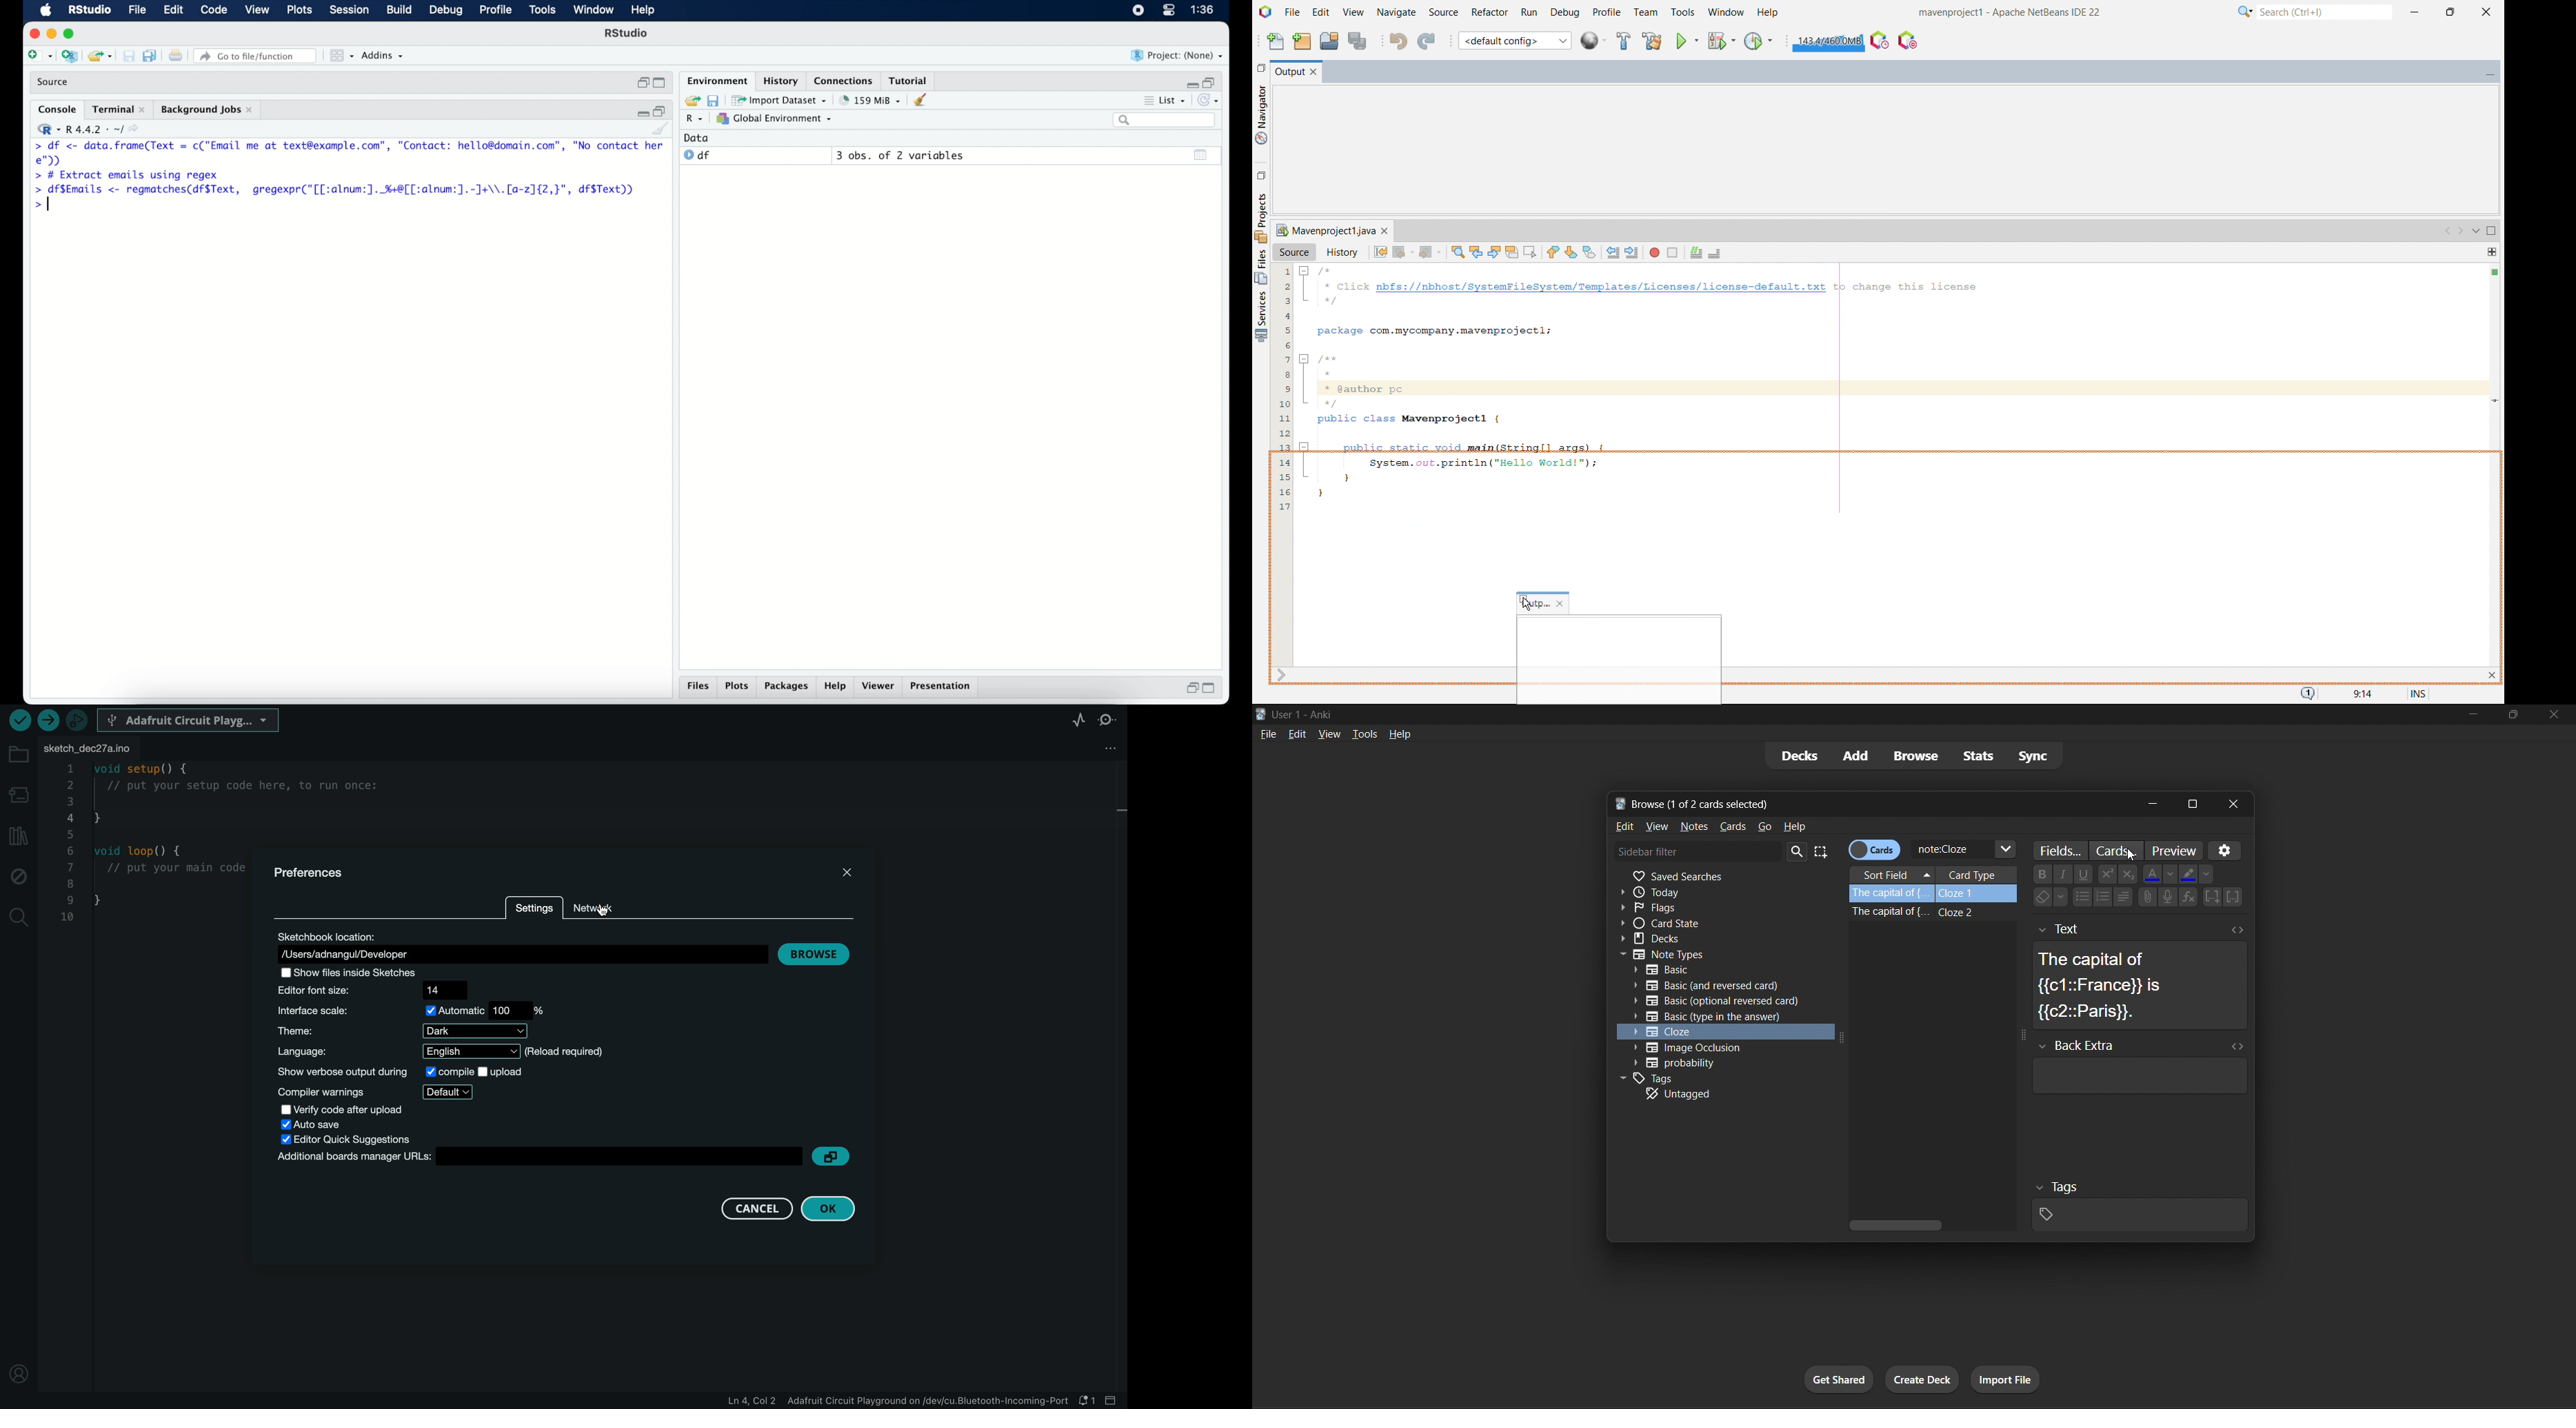  What do you see at coordinates (350, 153) in the screenshot?
I see `> df <- Se renee = c("Email me at text@example.com”, "Contact: hello@domain.com”, "No contact
here");` at bounding box center [350, 153].